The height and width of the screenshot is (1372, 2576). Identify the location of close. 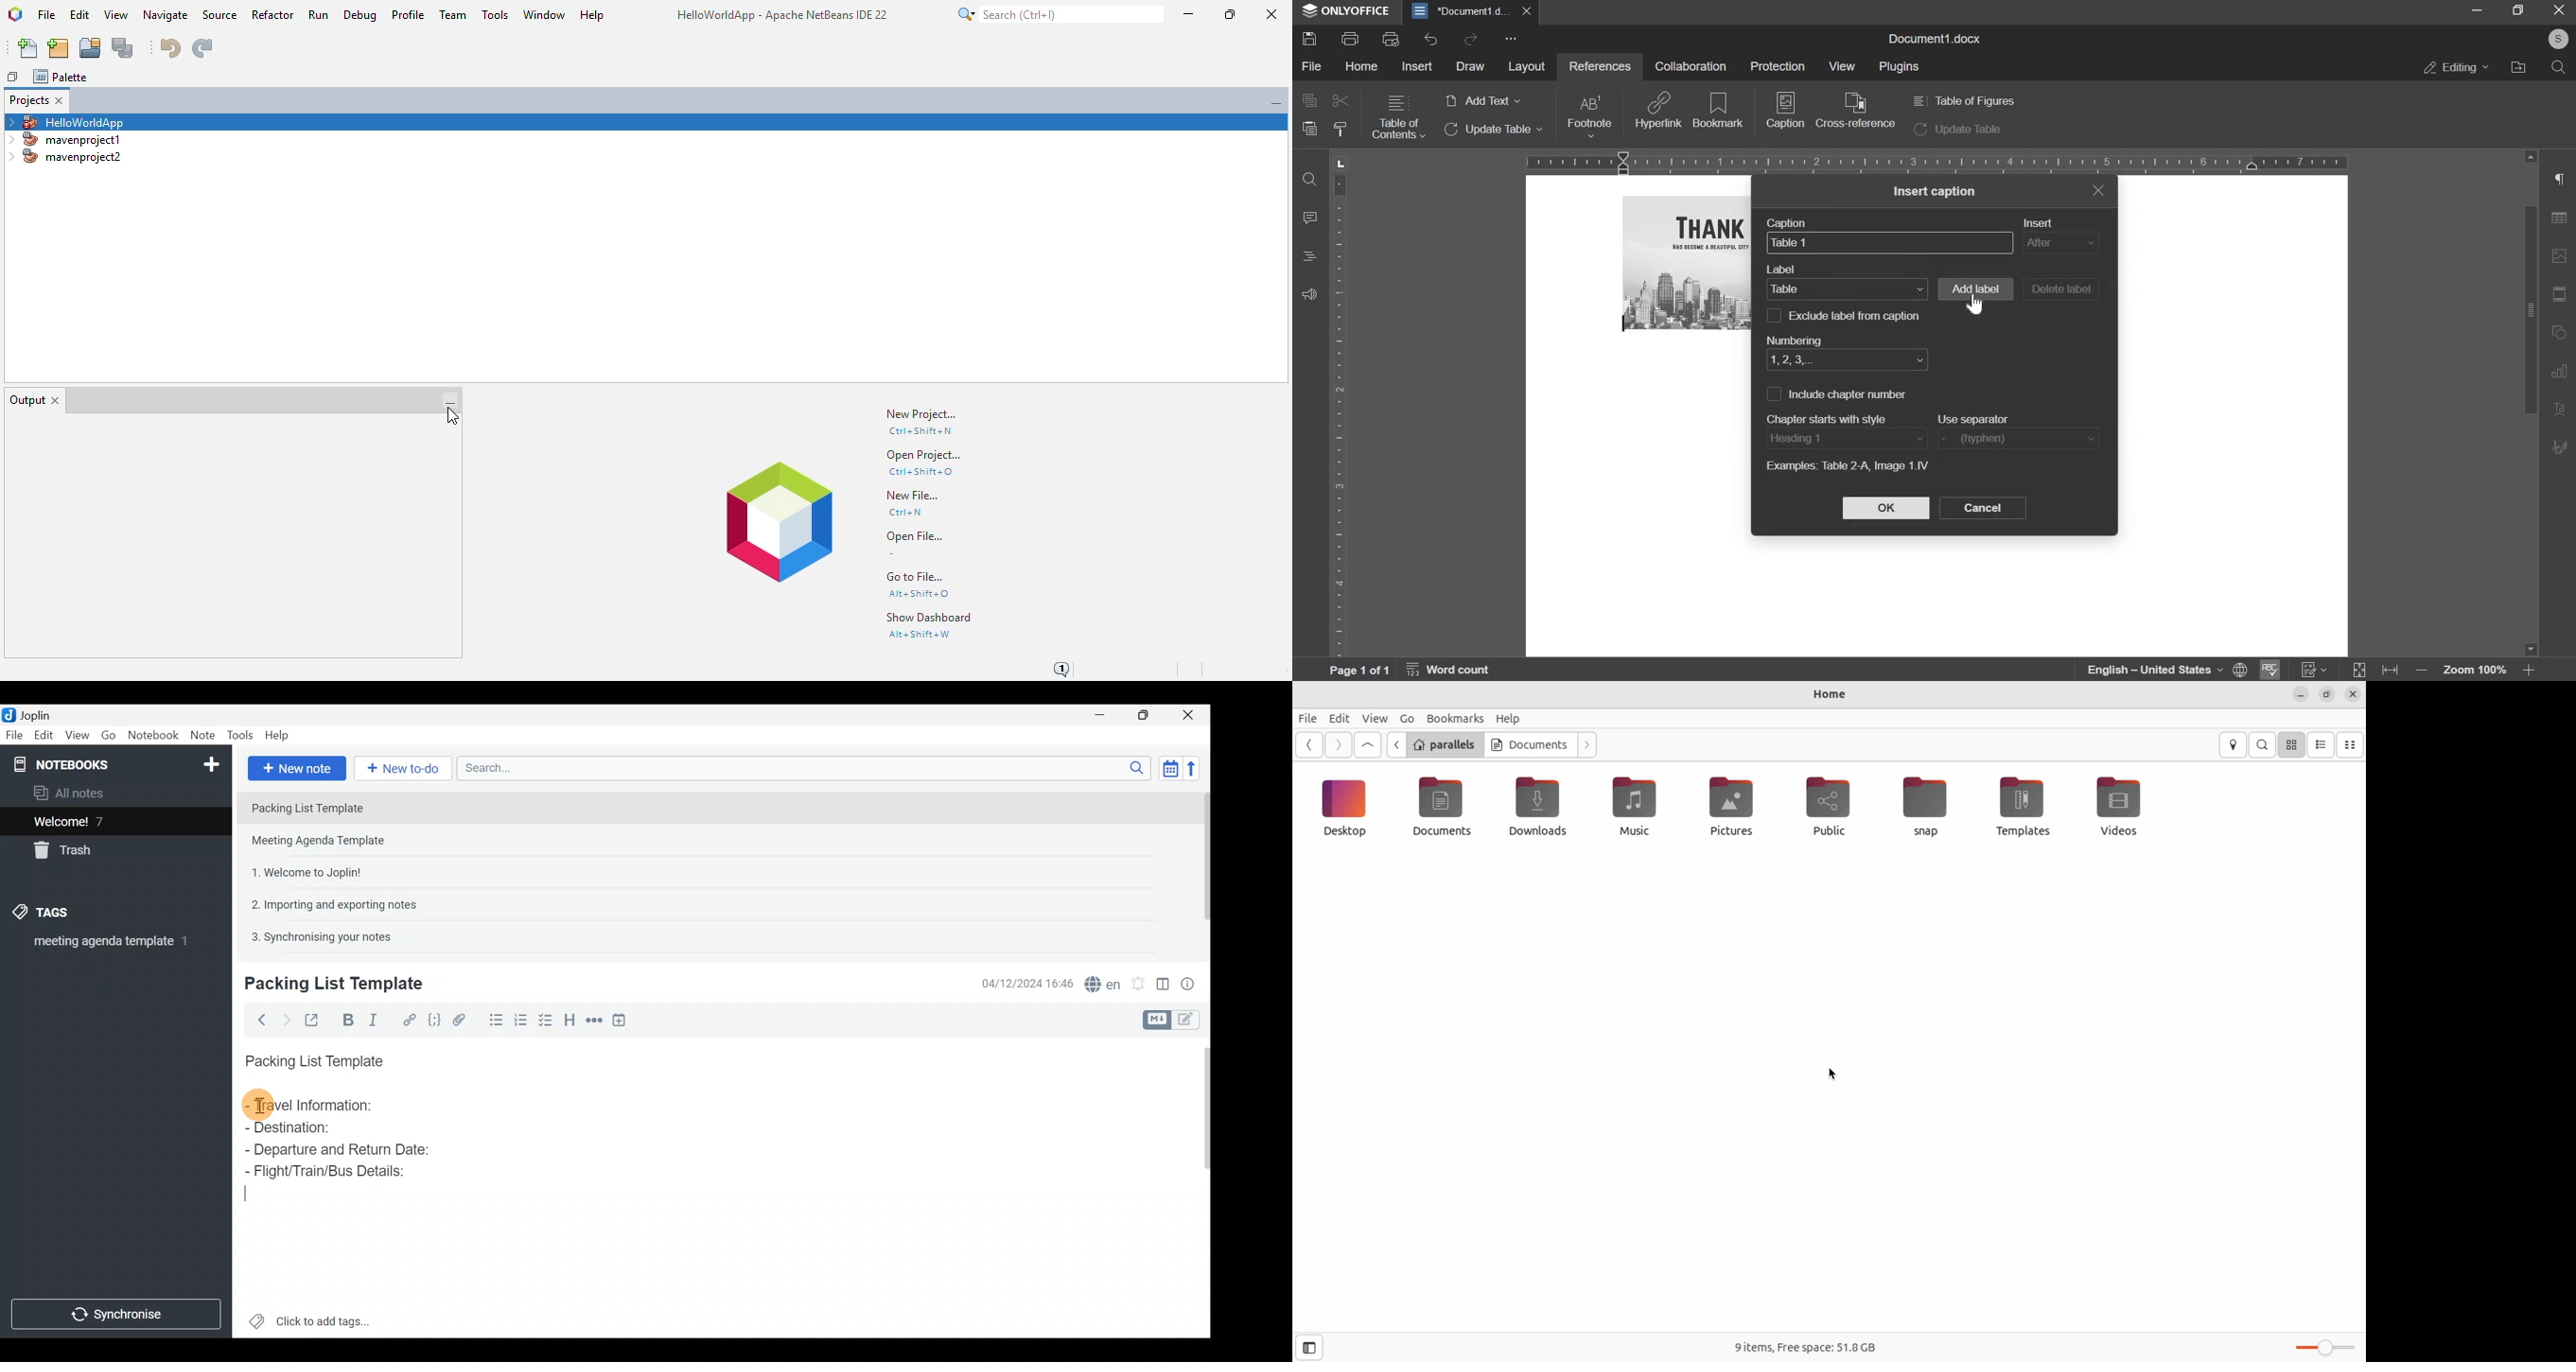
(1530, 11).